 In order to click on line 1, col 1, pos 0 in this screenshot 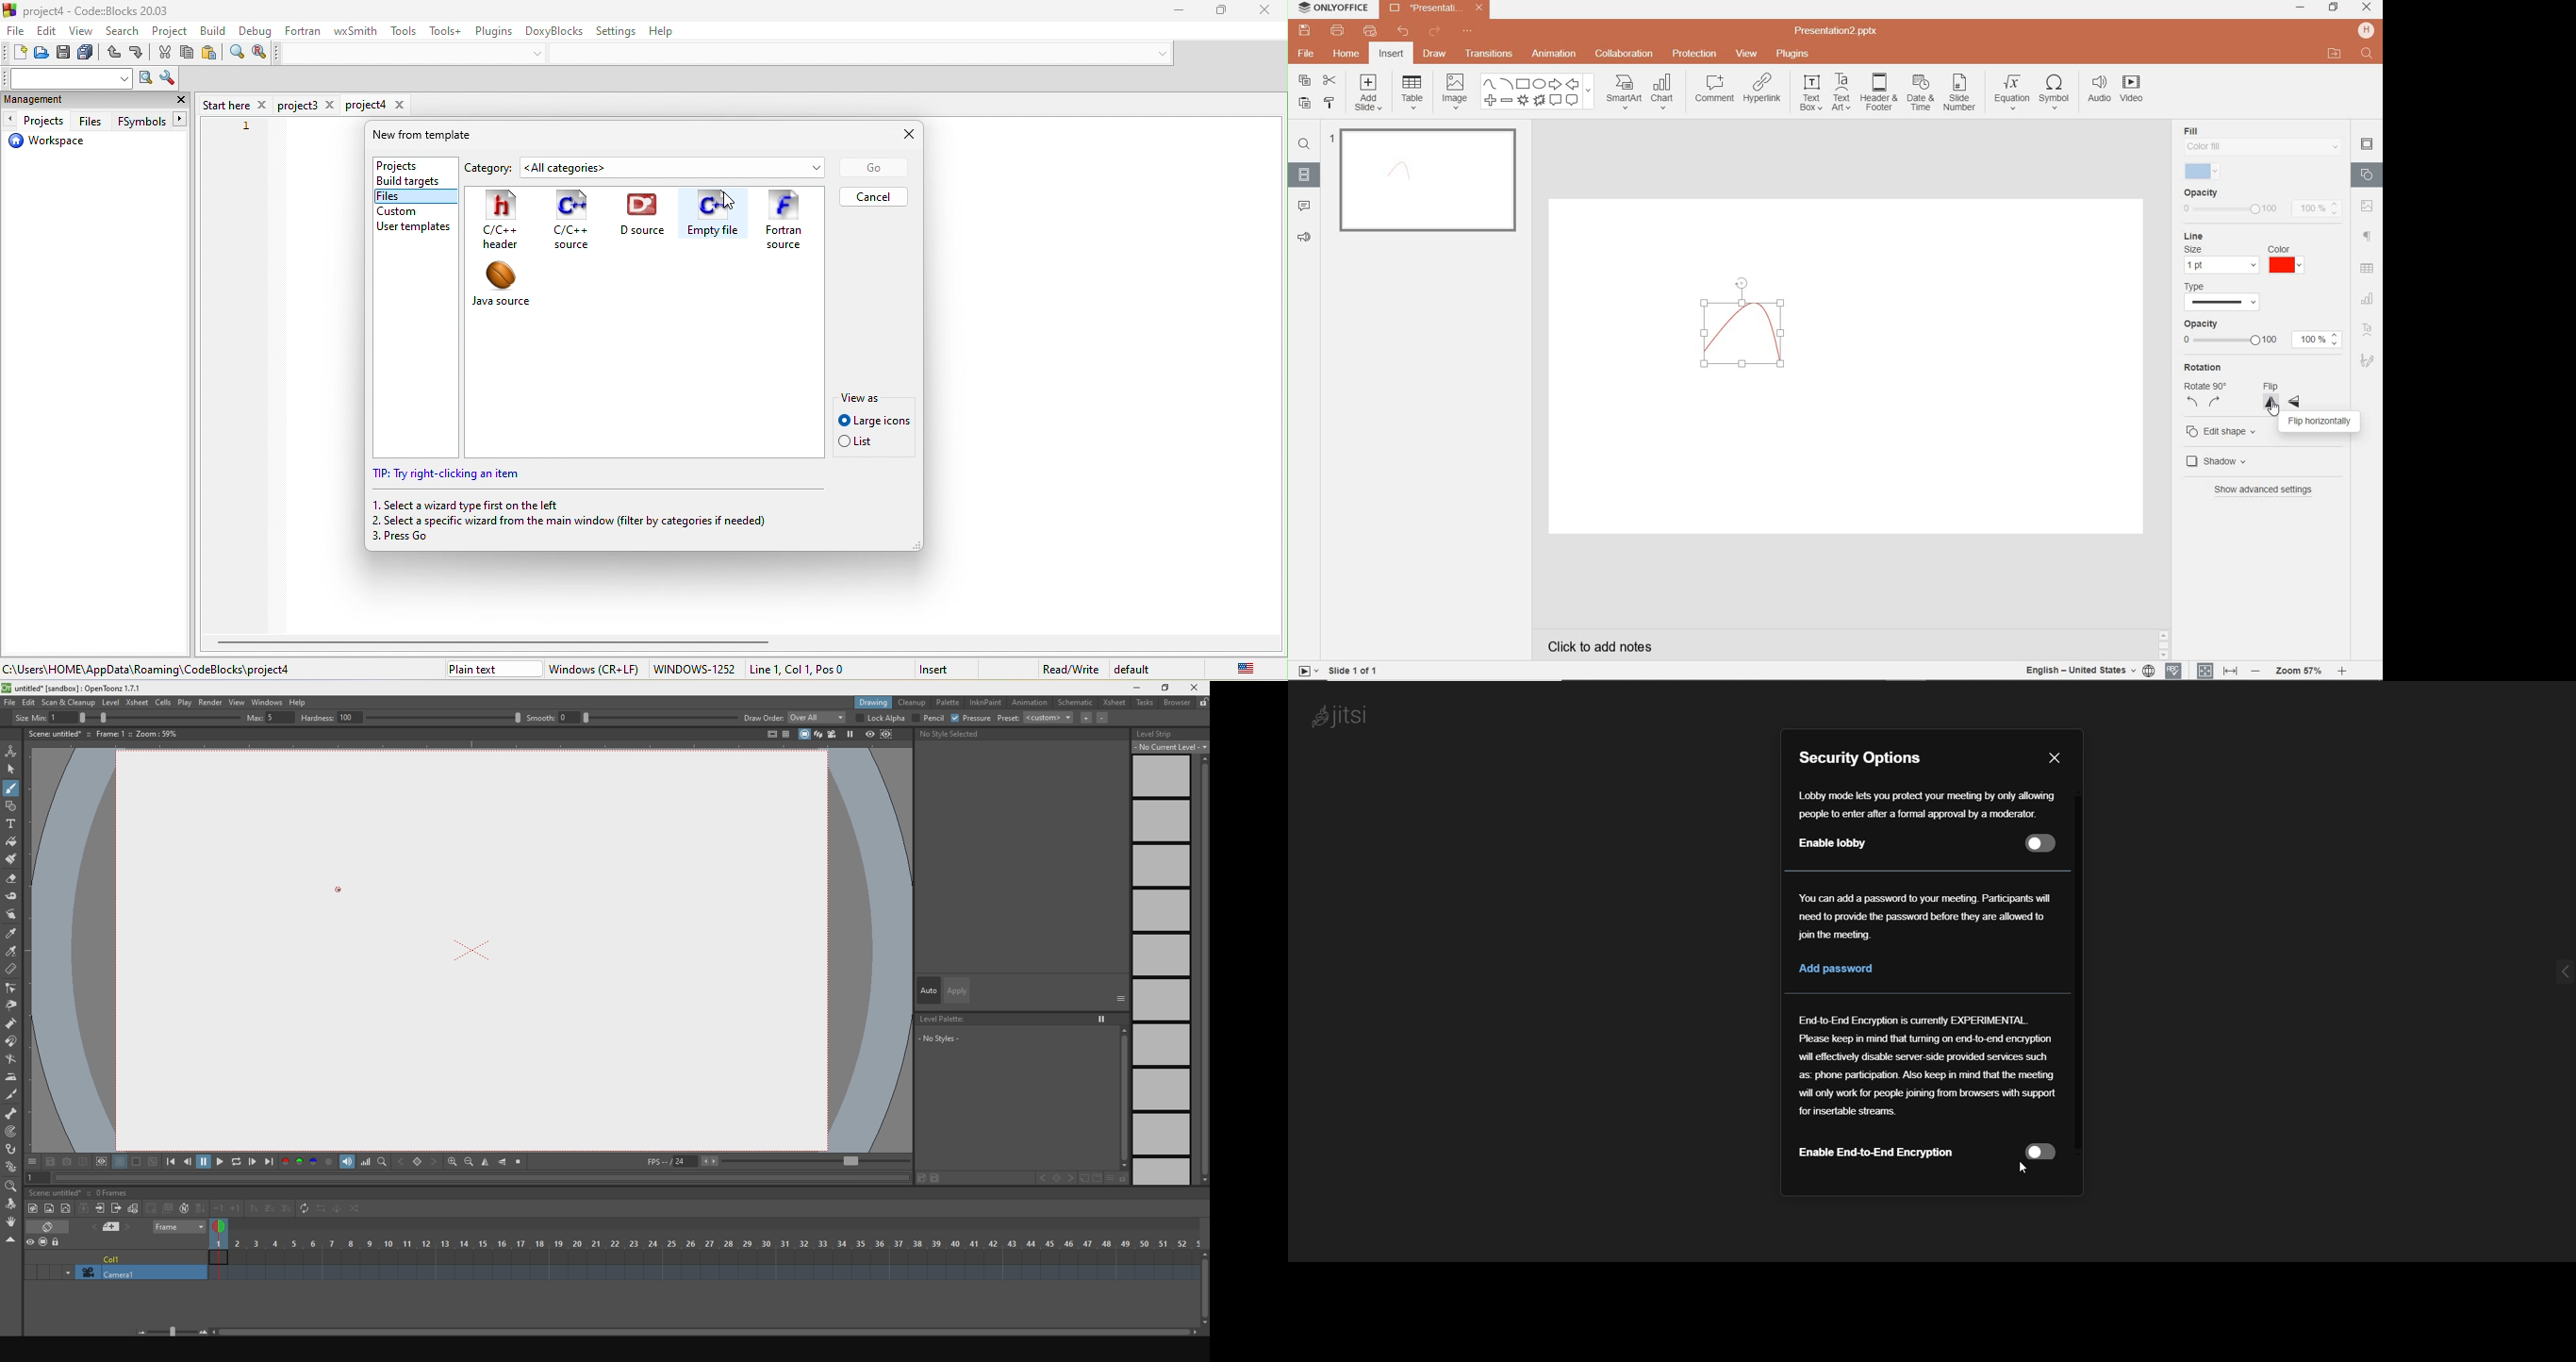, I will do `click(819, 669)`.